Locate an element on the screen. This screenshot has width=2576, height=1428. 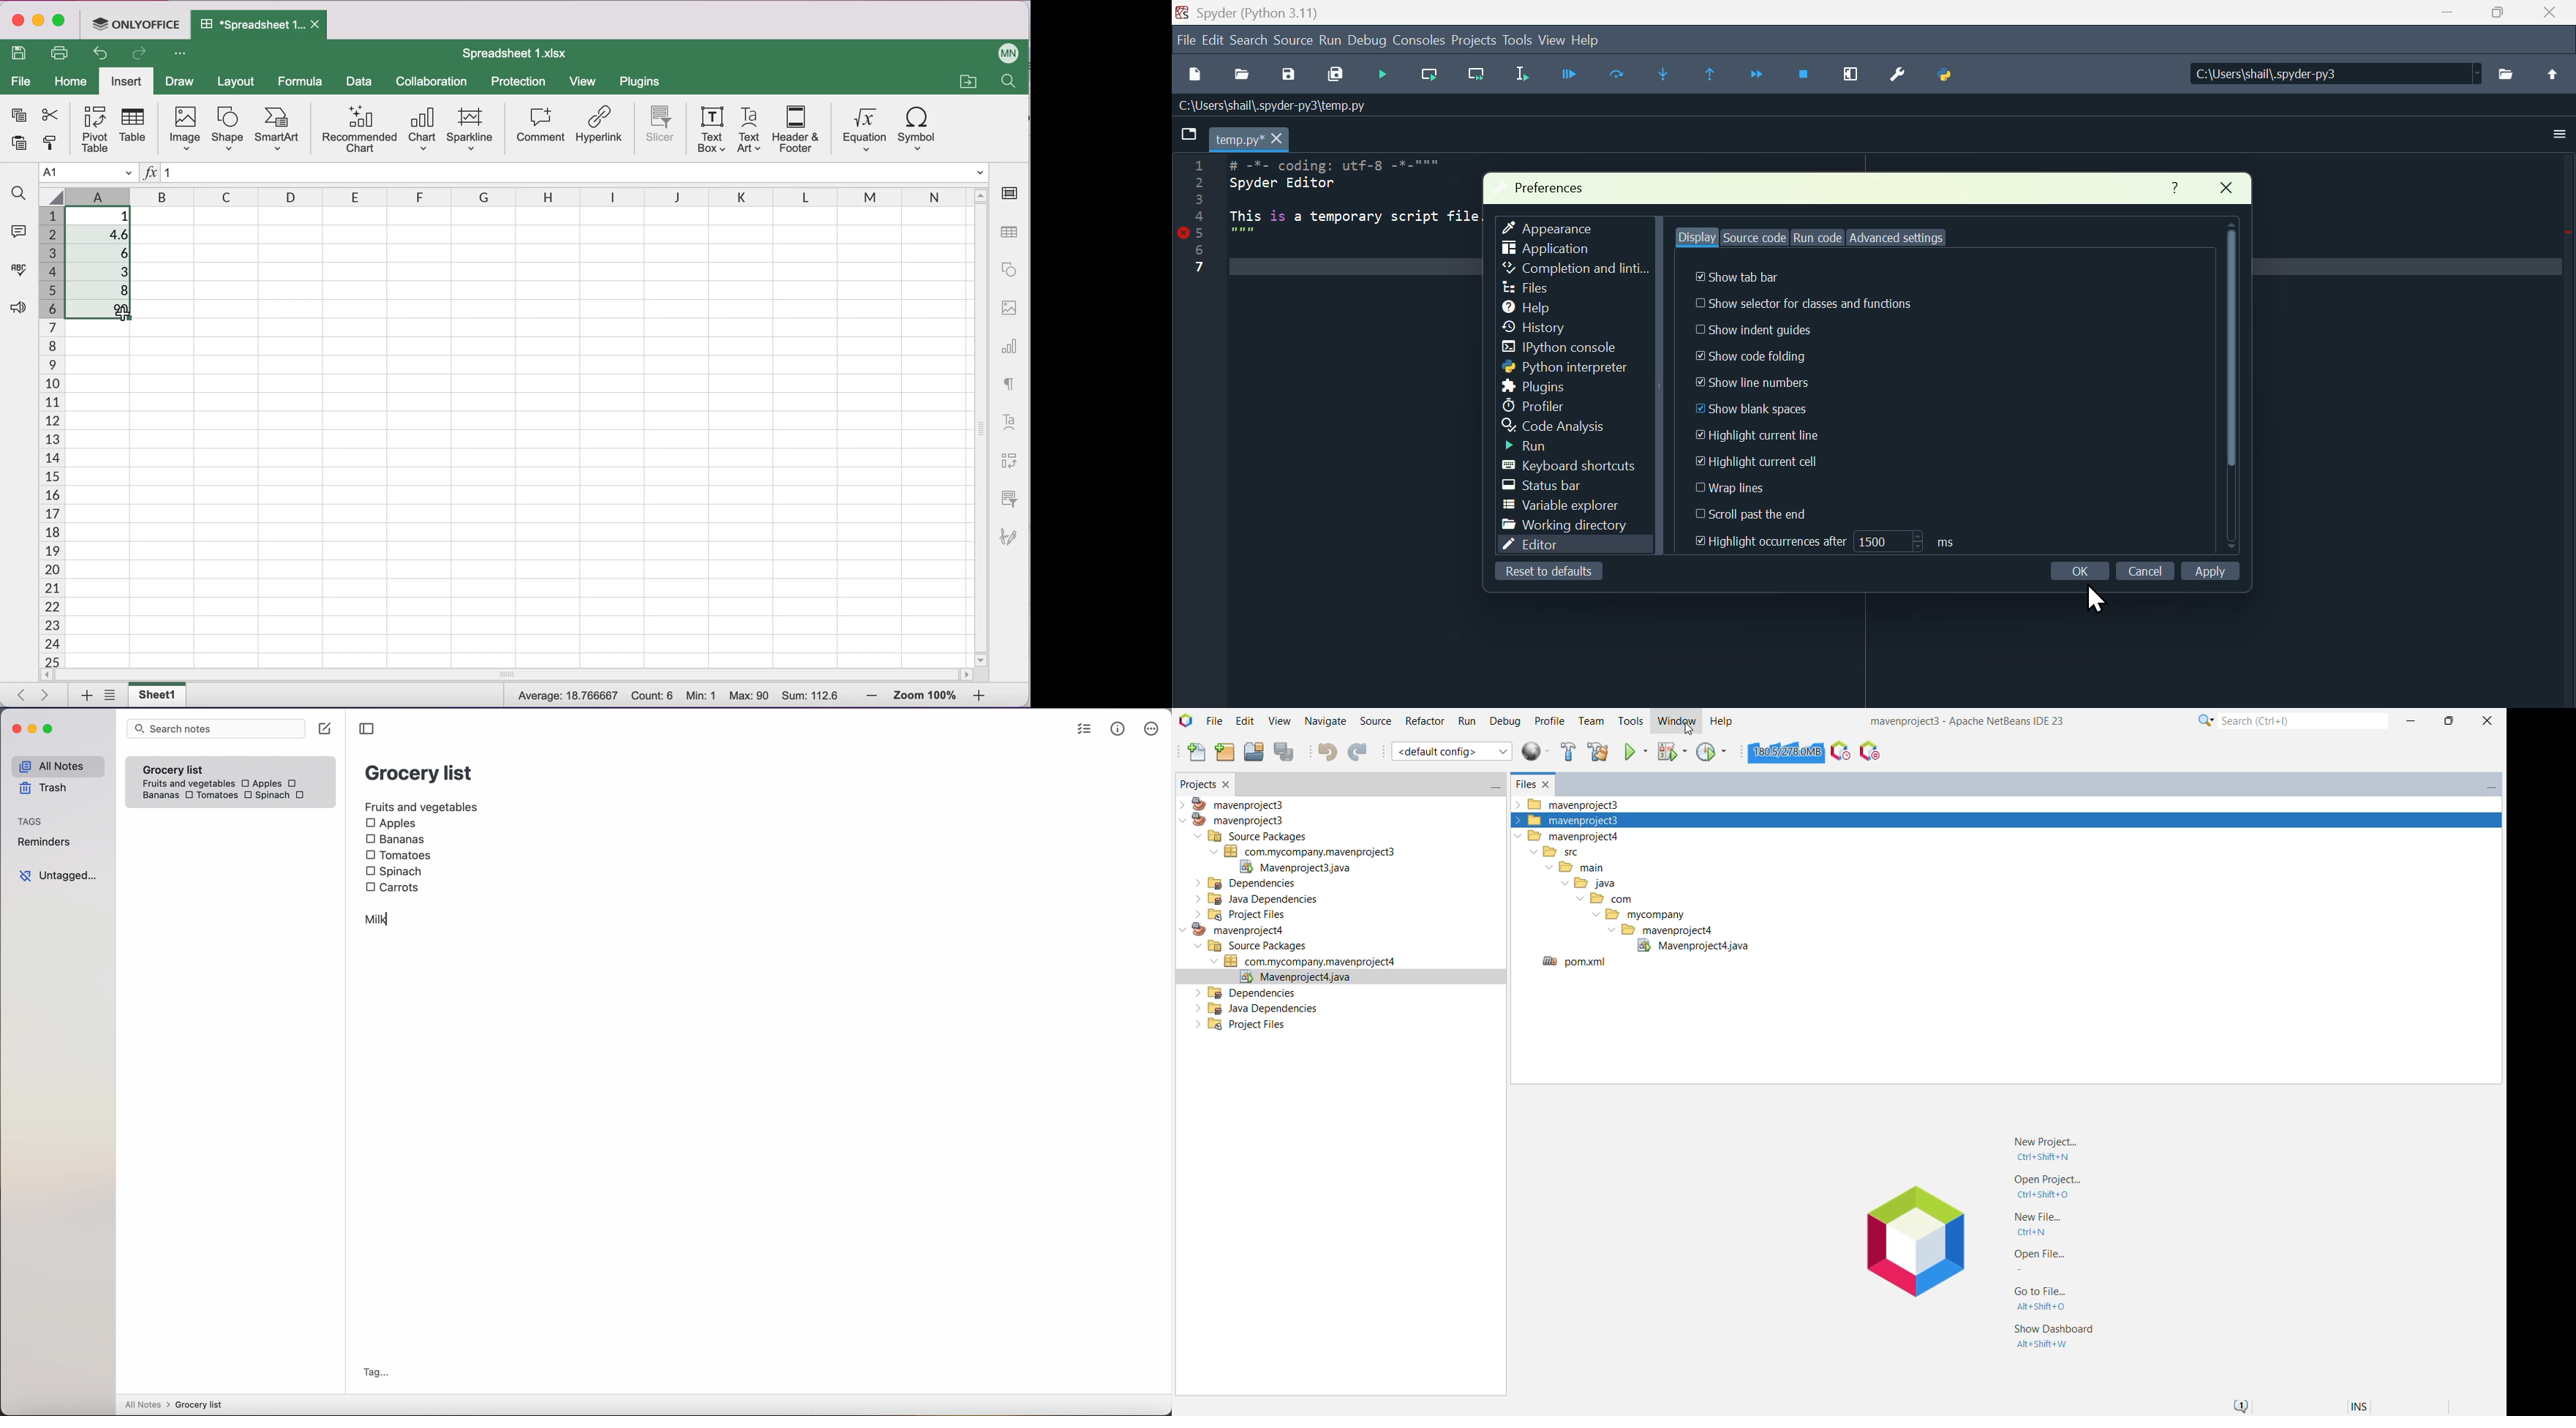
Customize access tool bar is located at coordinates (181, 53).